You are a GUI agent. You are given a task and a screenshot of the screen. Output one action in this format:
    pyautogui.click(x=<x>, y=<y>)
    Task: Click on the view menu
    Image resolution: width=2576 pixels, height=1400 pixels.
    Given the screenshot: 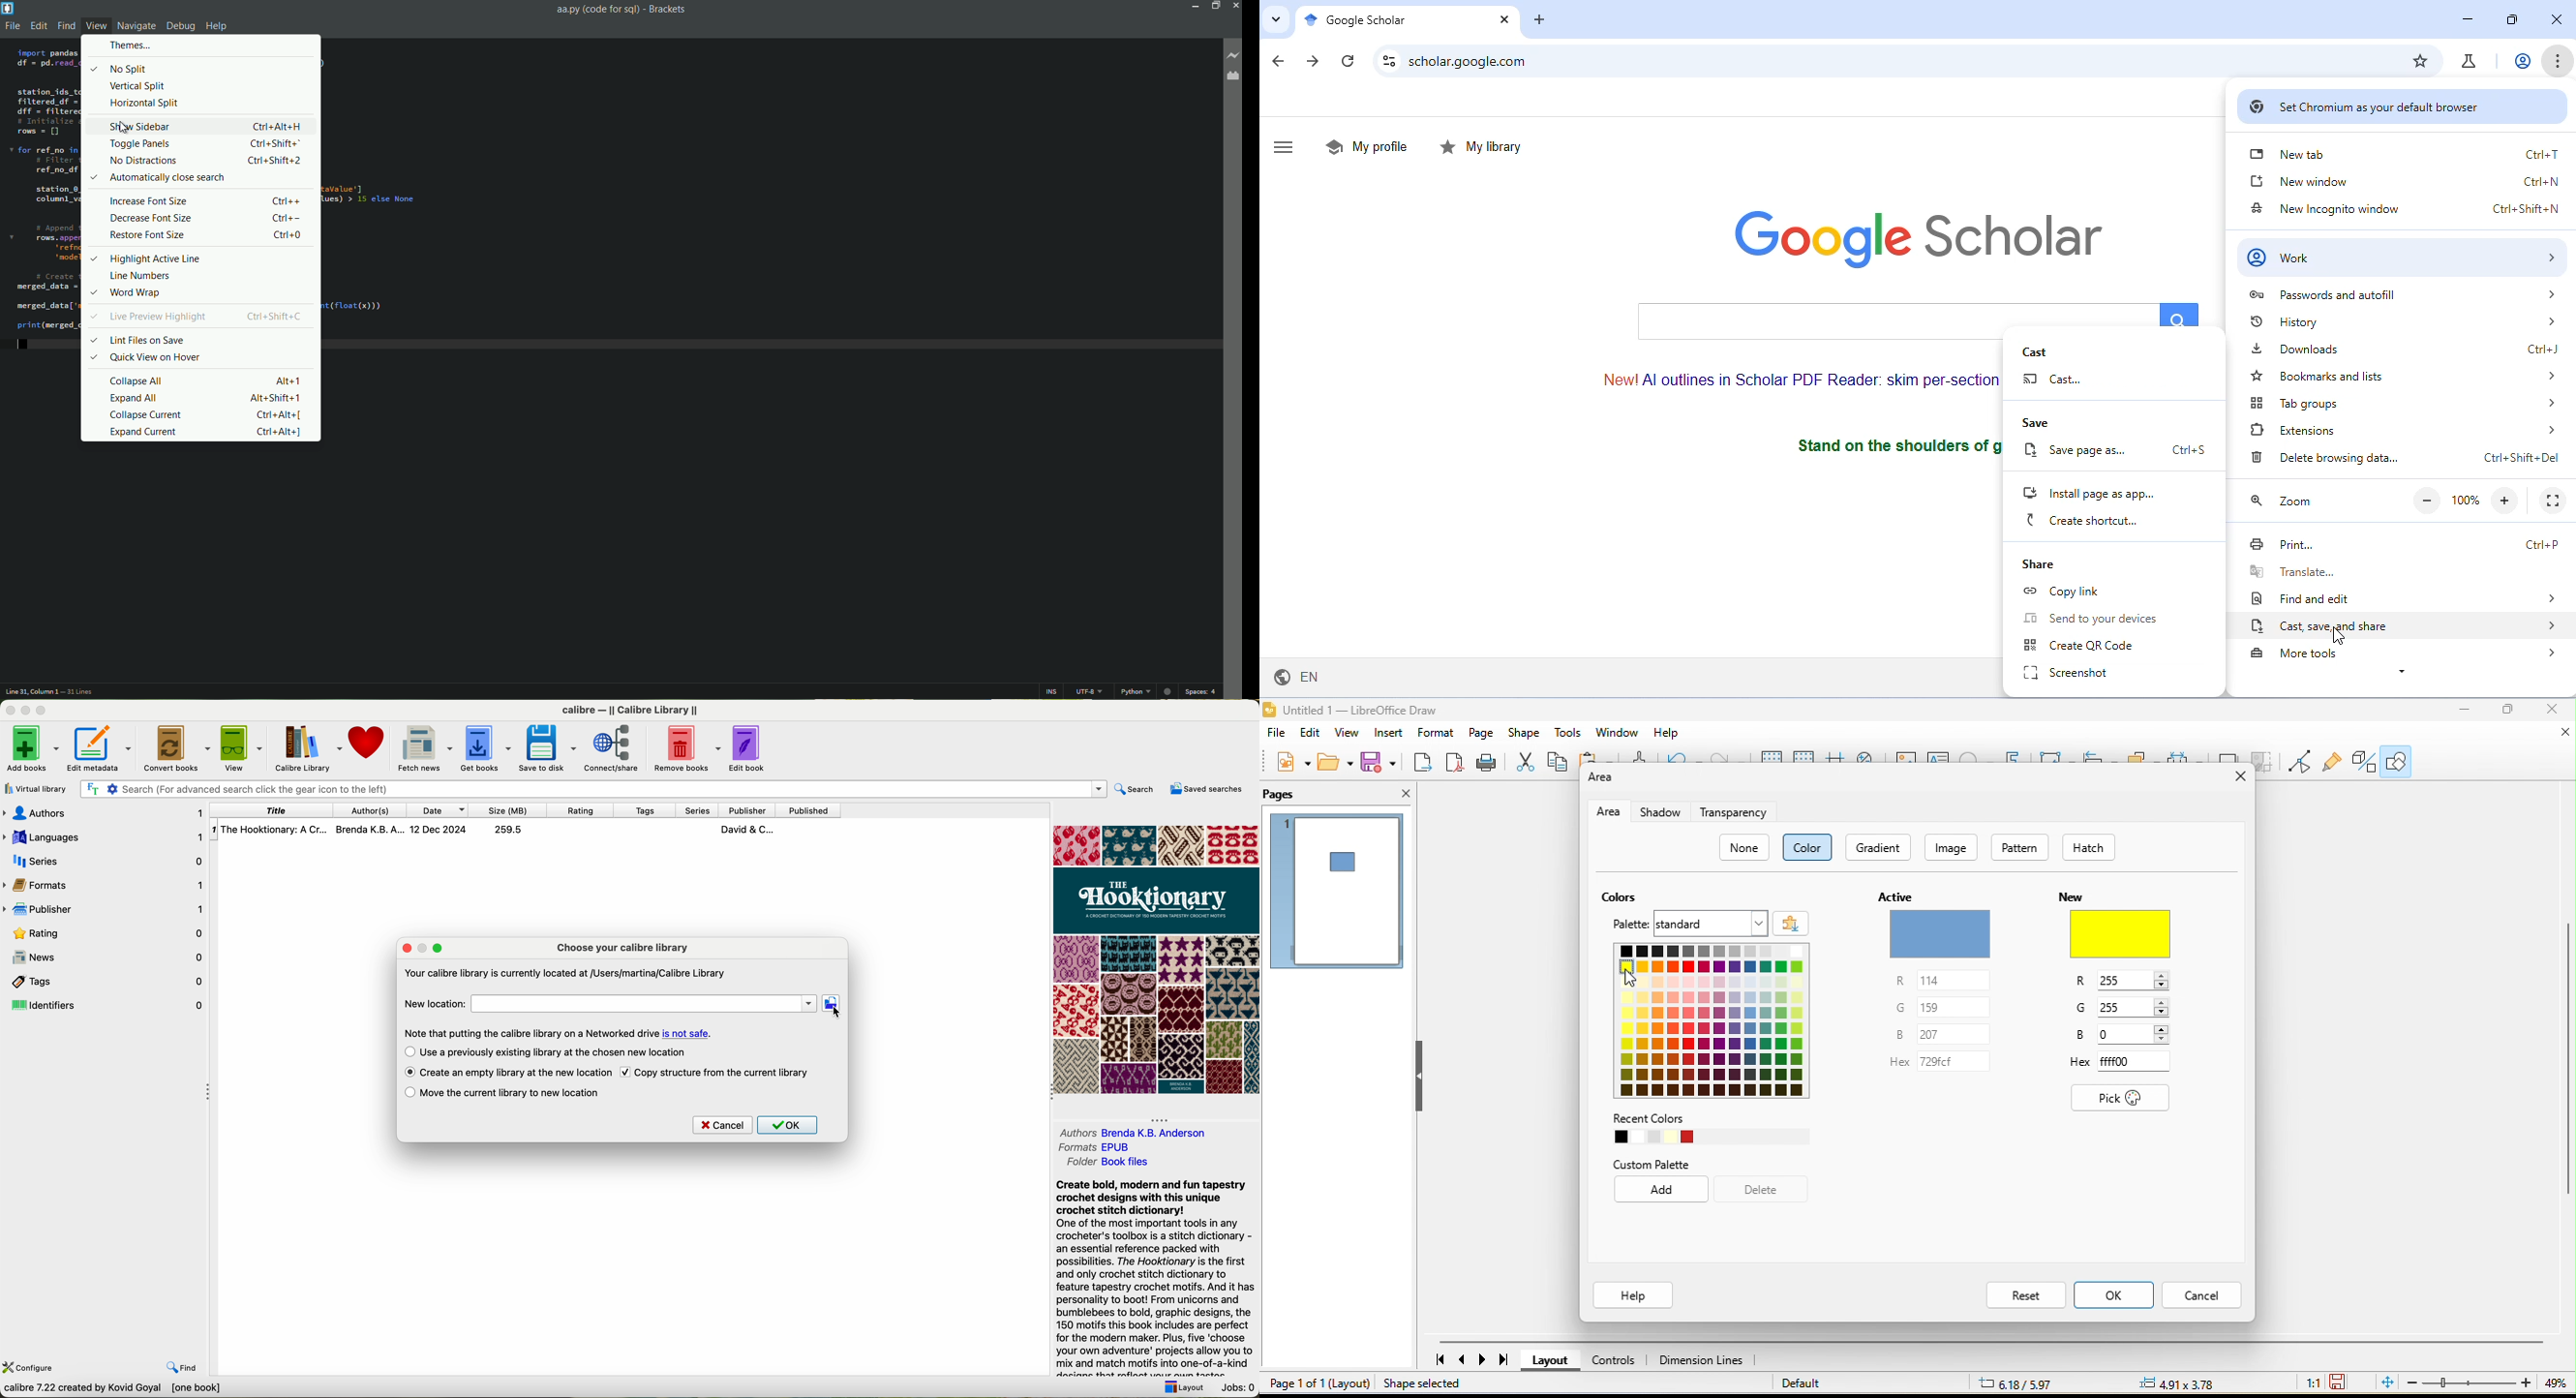 What is the action you would take?
    pyautogui.click(x=95, y=26)
    